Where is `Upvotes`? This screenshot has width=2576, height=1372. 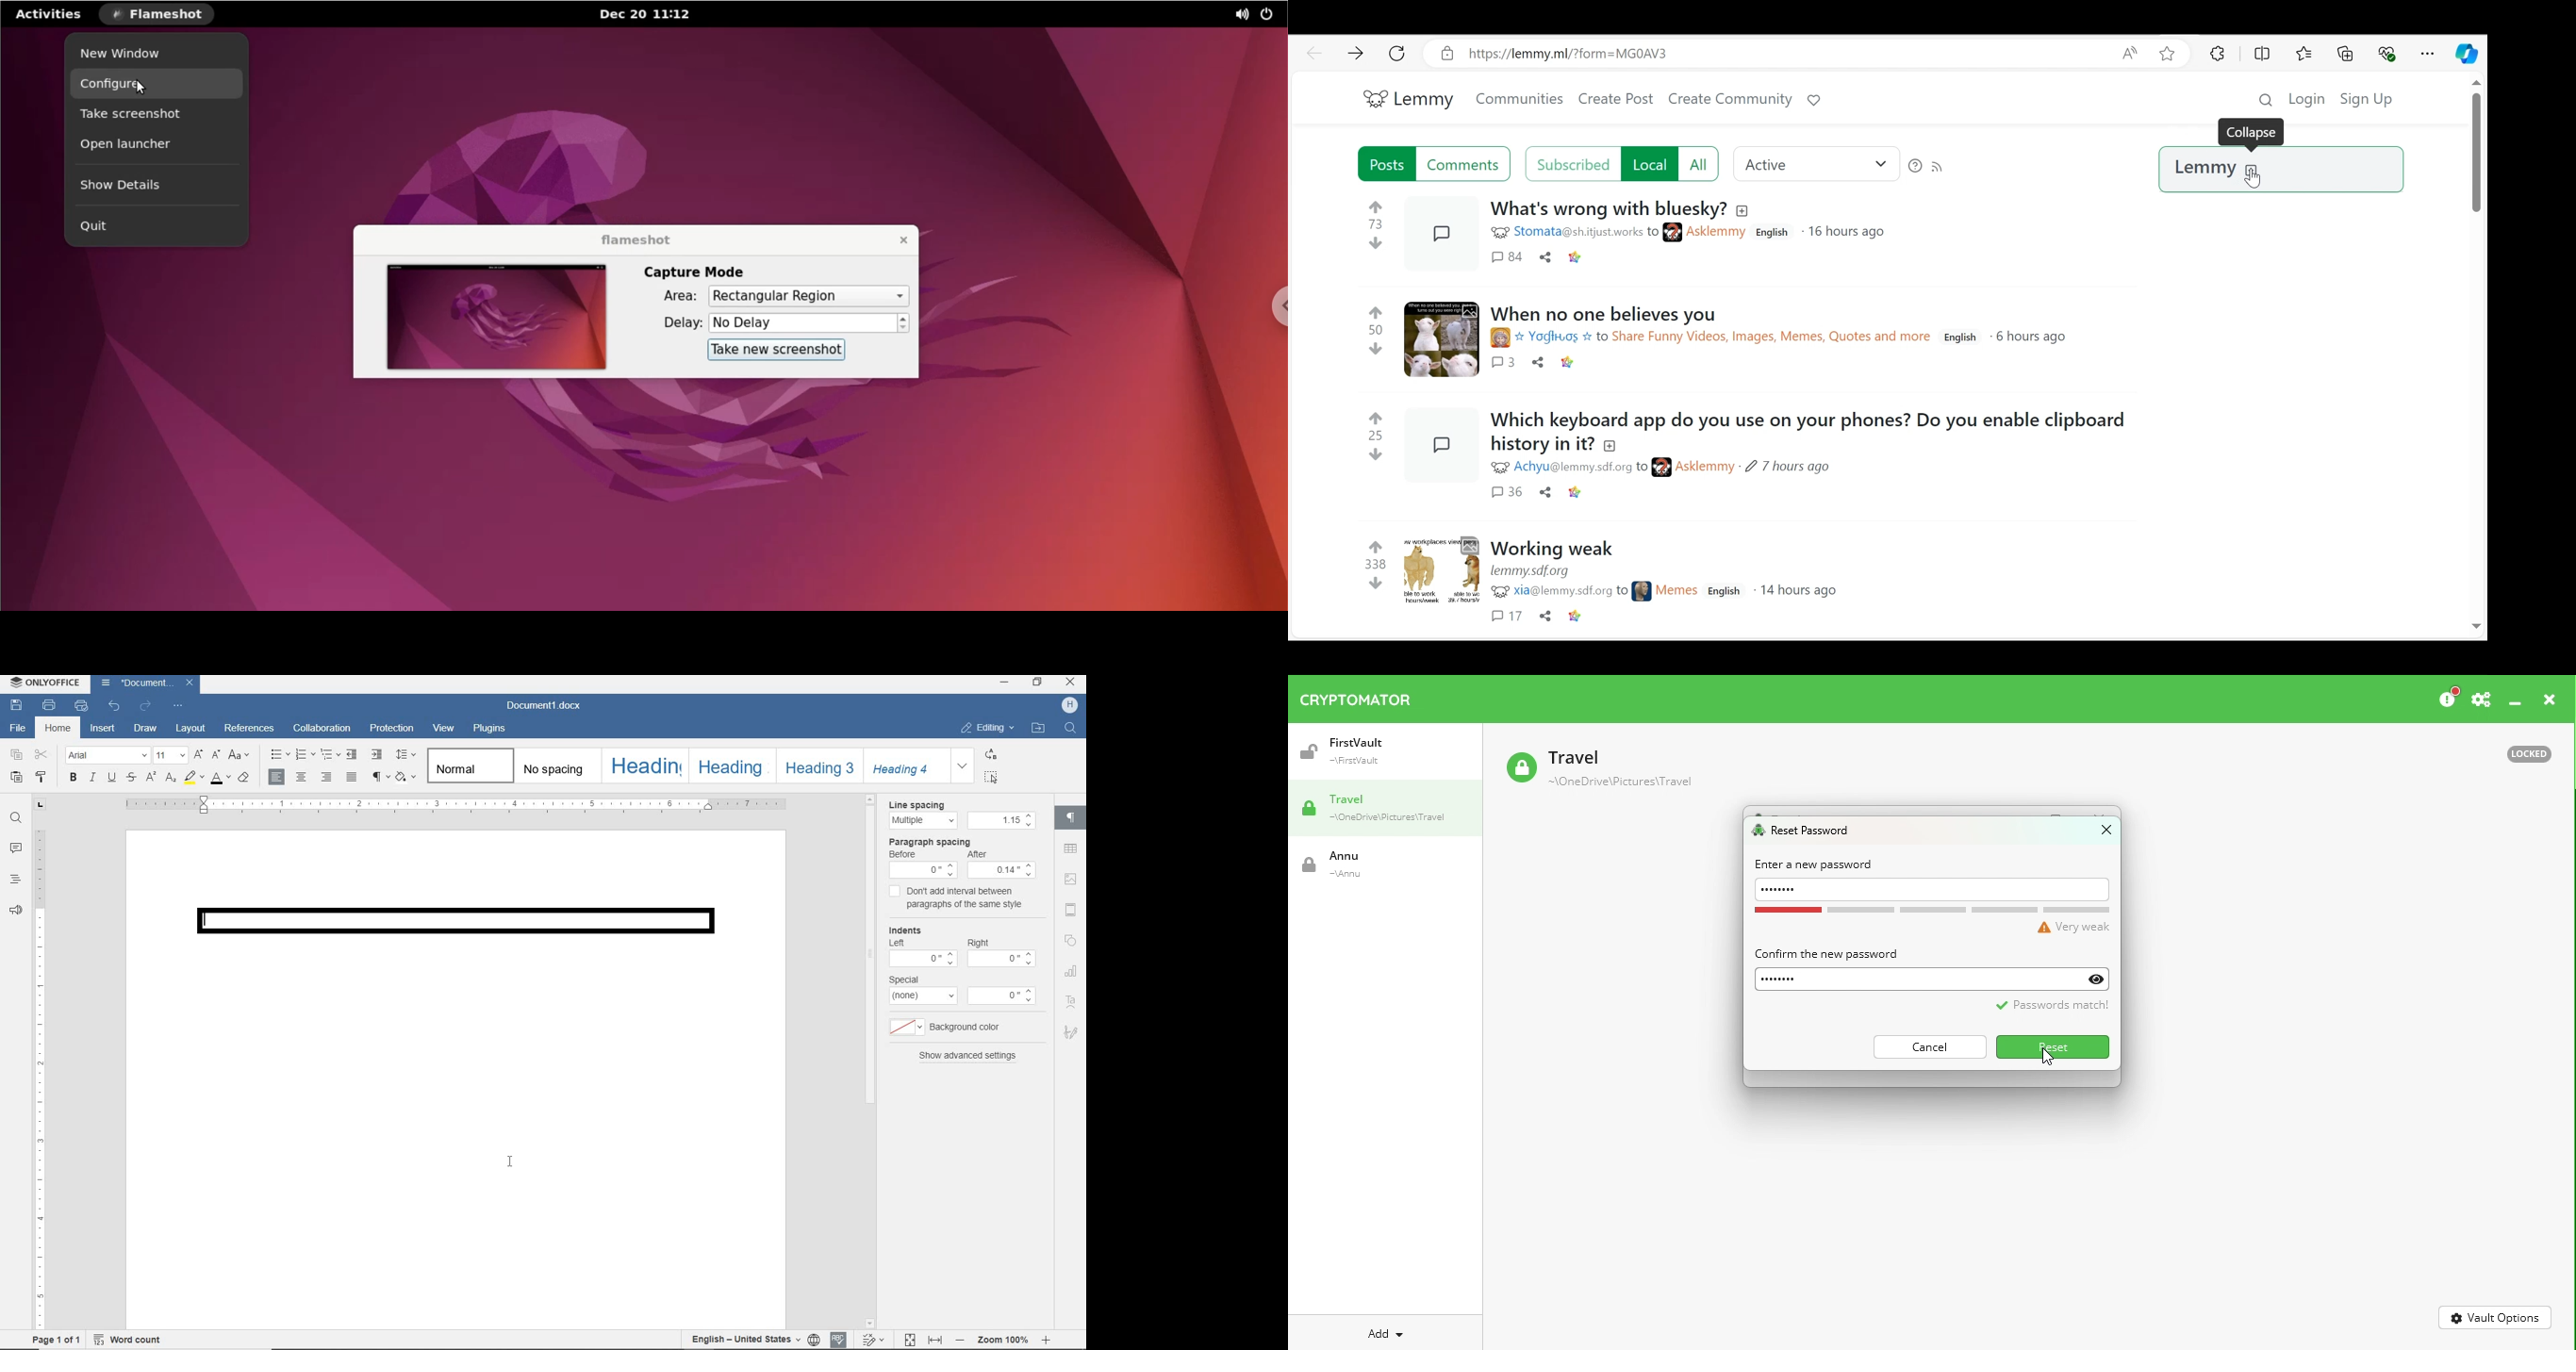
Upvotes is located at coordinates (1379, 308).